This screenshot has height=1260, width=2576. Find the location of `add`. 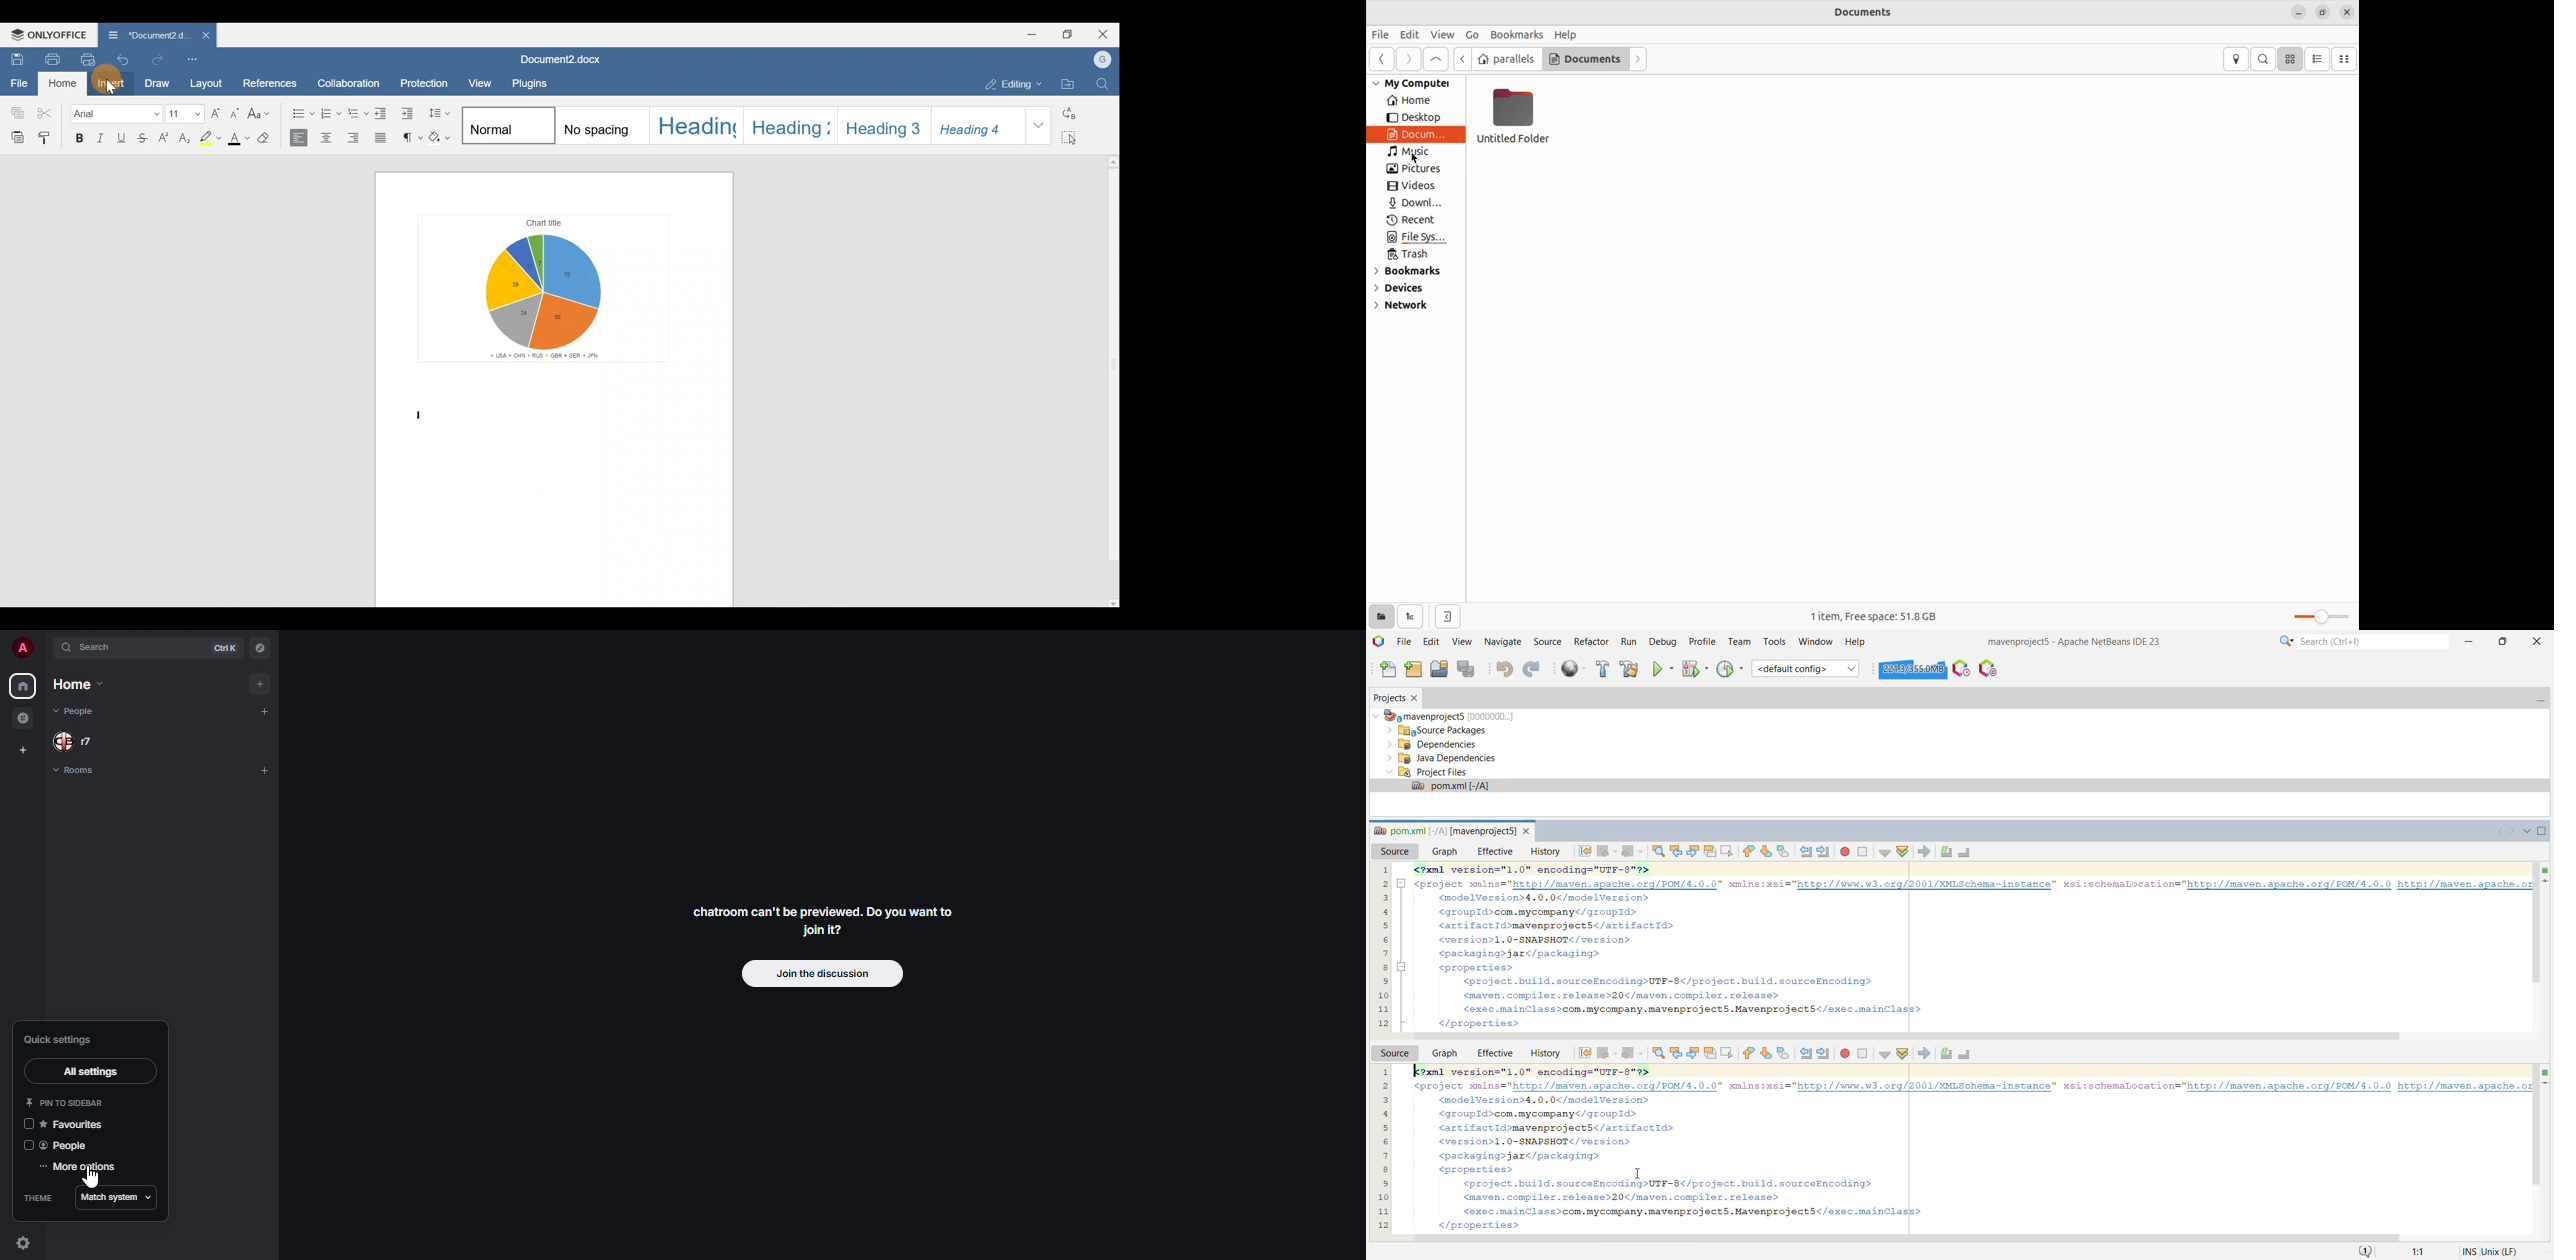

add is located at coordinates (264, 771).